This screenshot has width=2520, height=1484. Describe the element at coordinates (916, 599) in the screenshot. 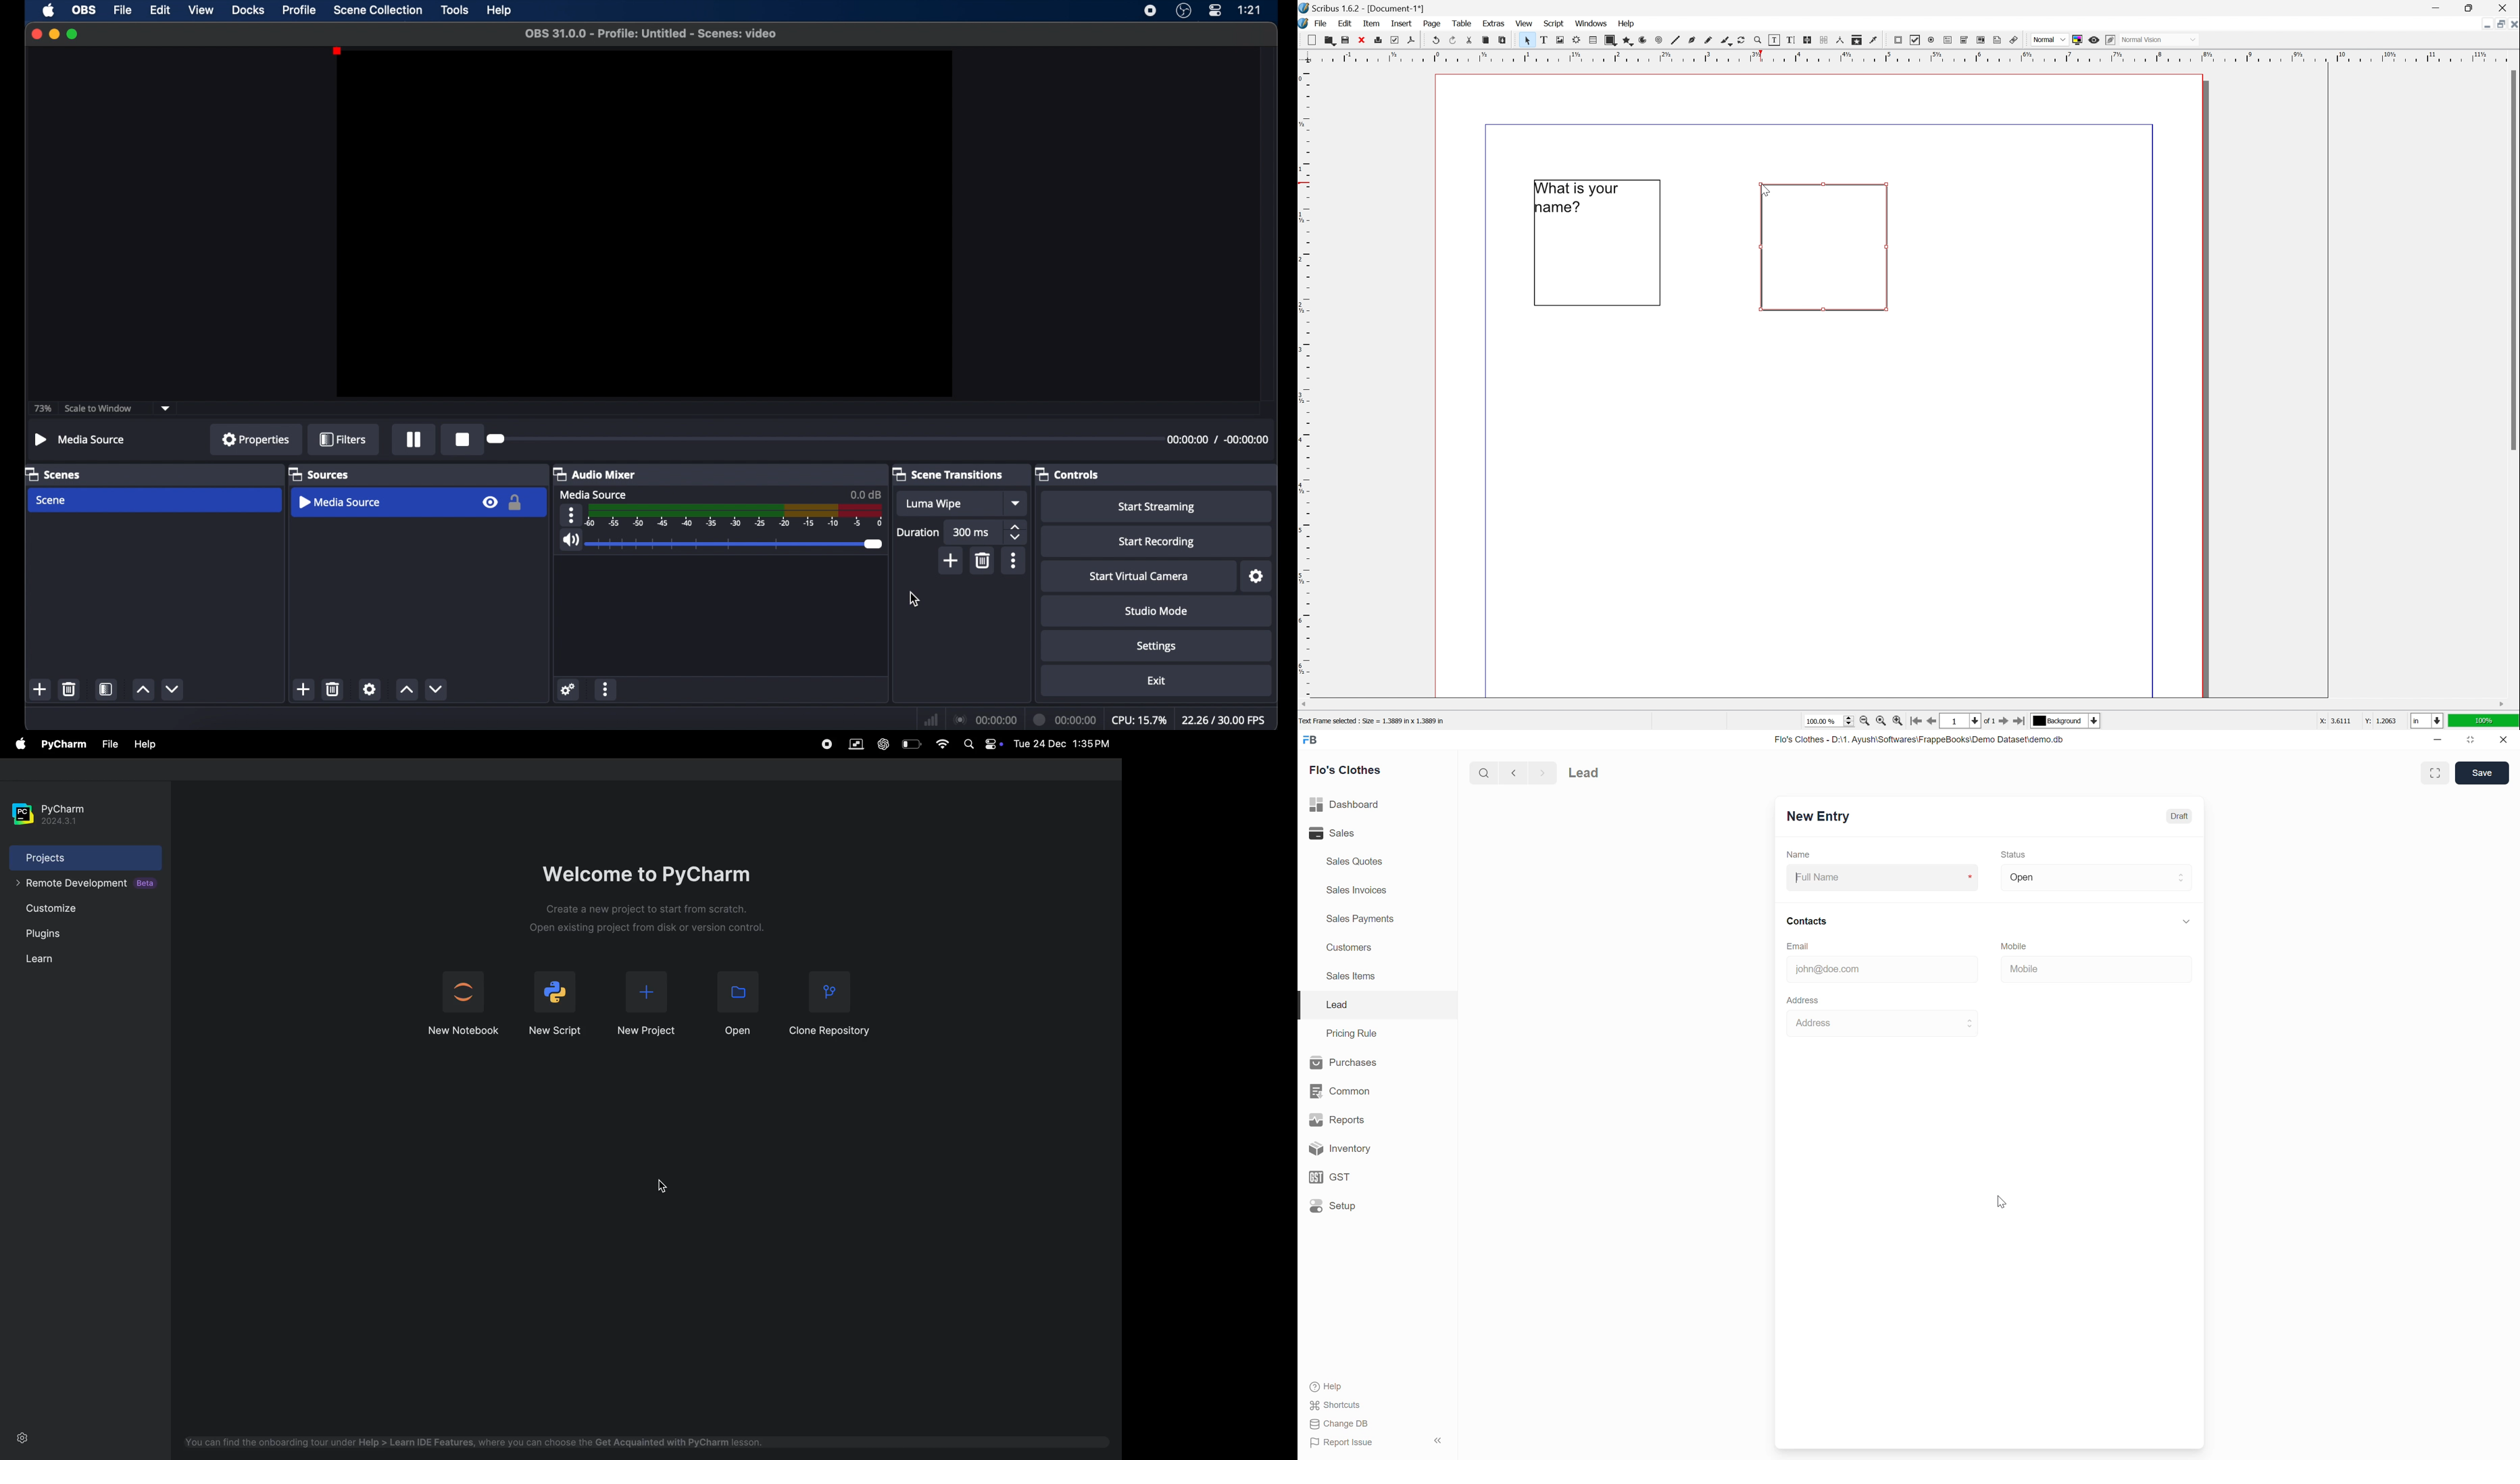

I see `cursor` at that location.